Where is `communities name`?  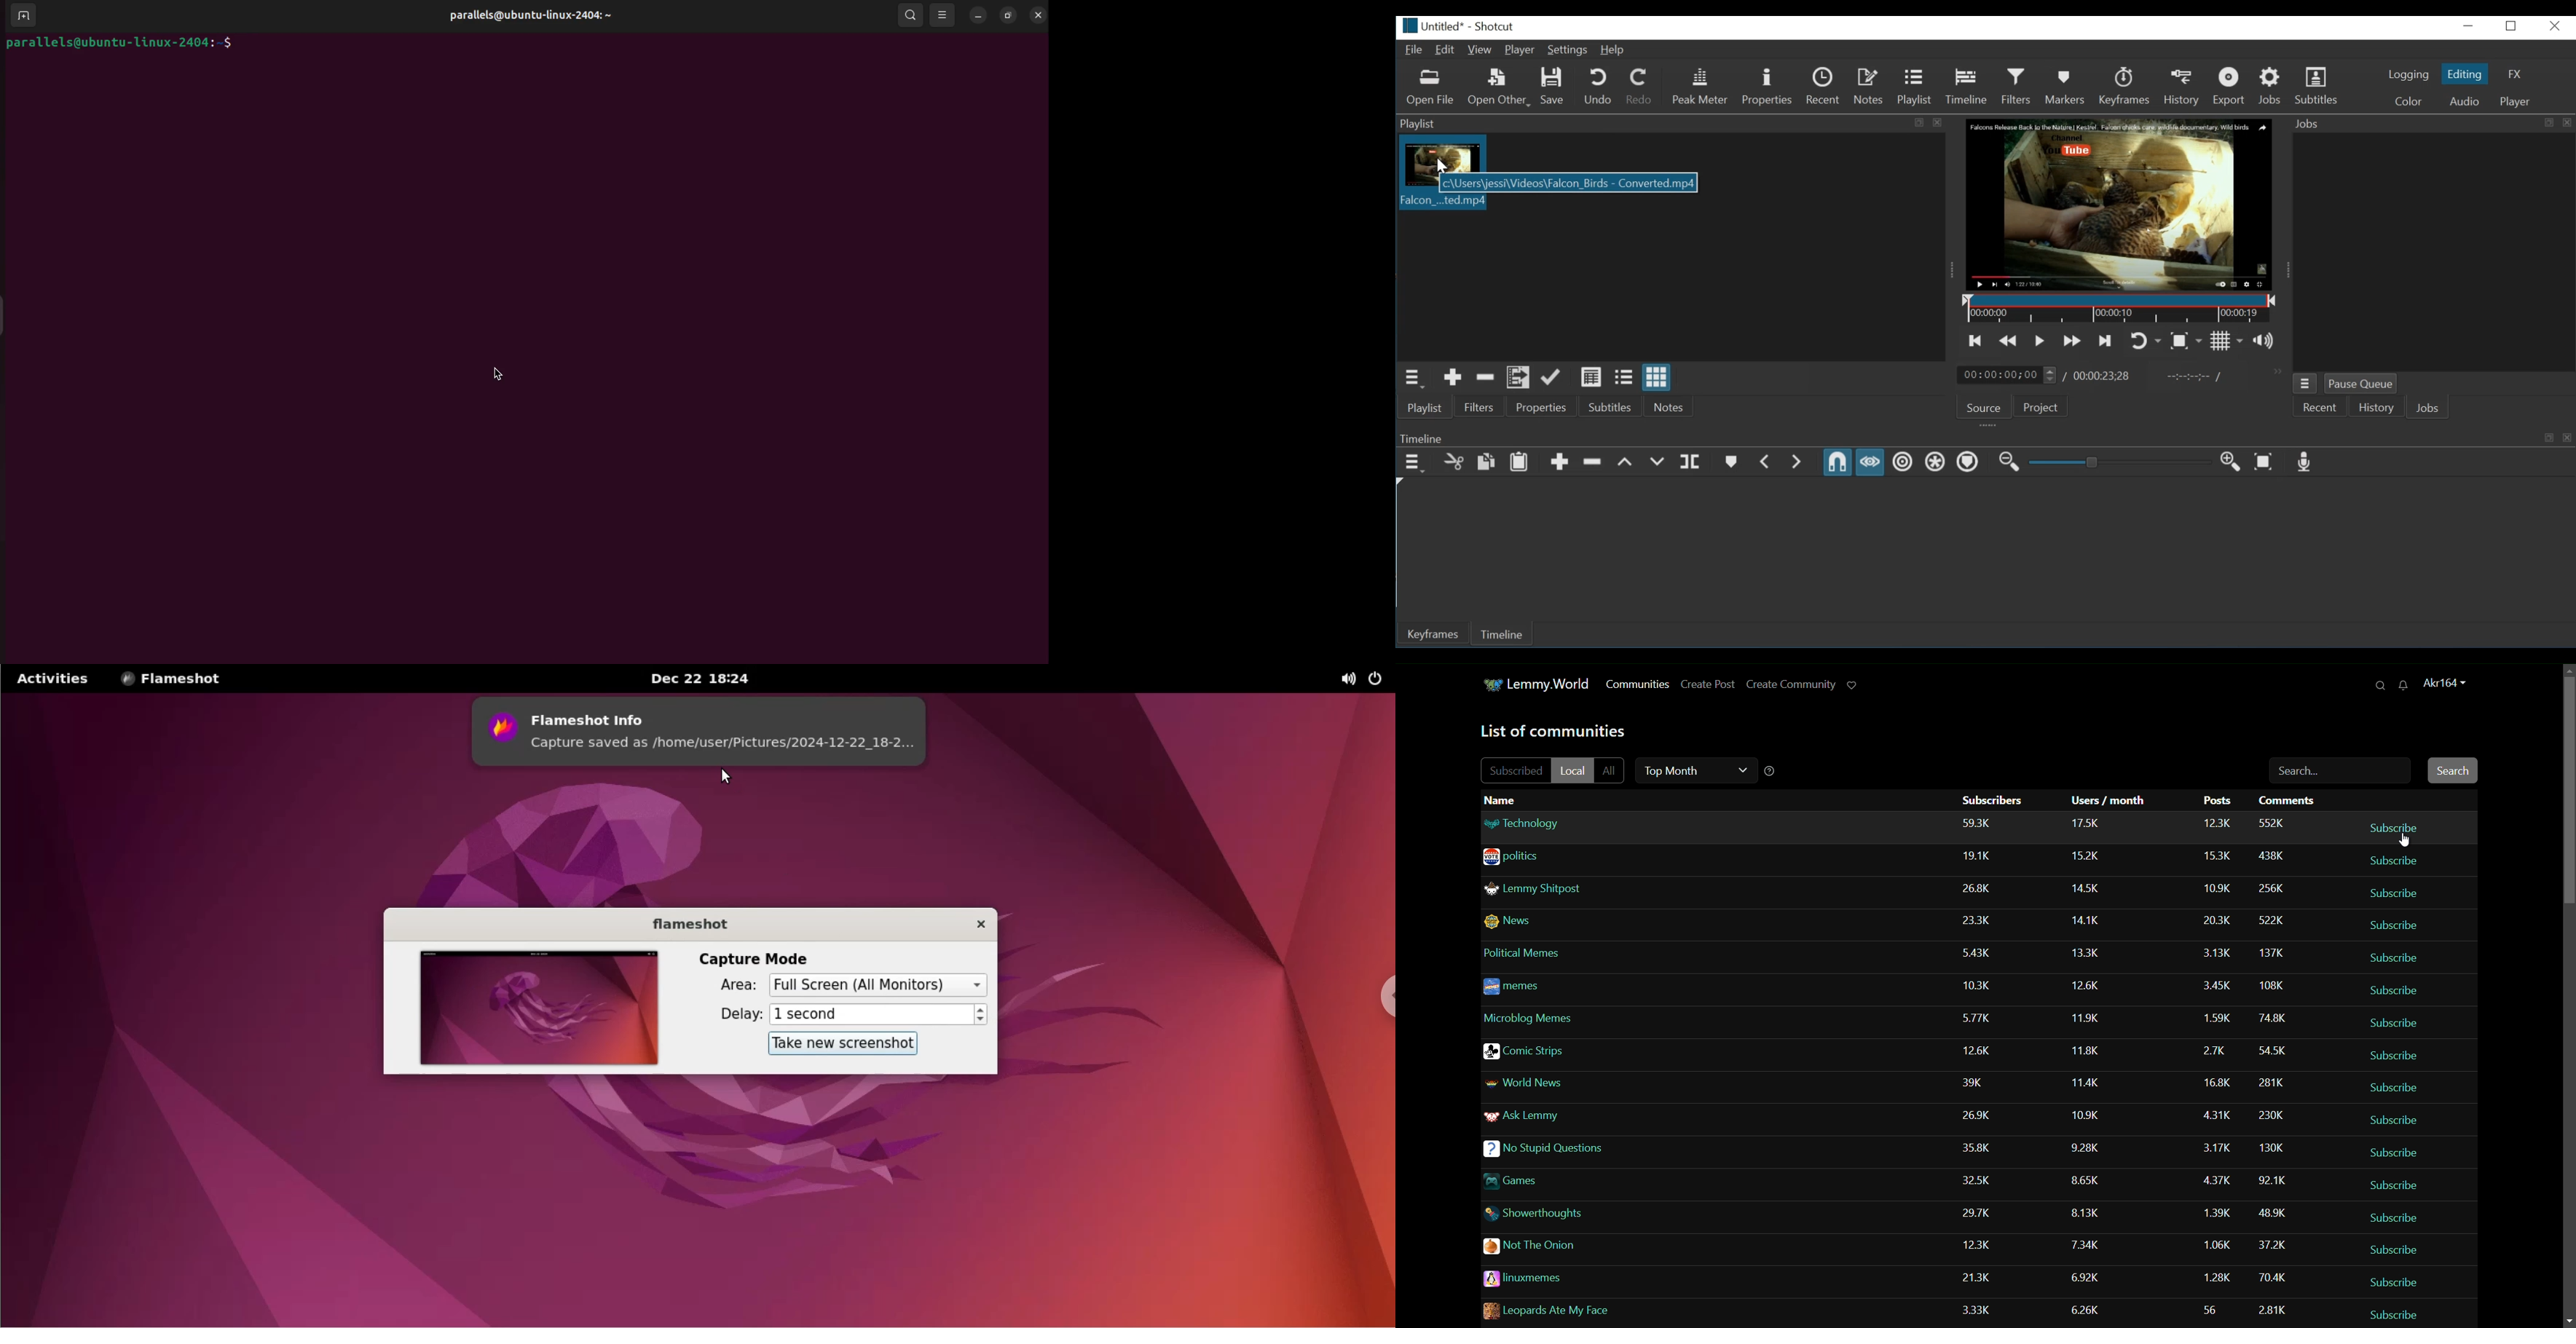 communities name is located at coordinates (1594, 922).